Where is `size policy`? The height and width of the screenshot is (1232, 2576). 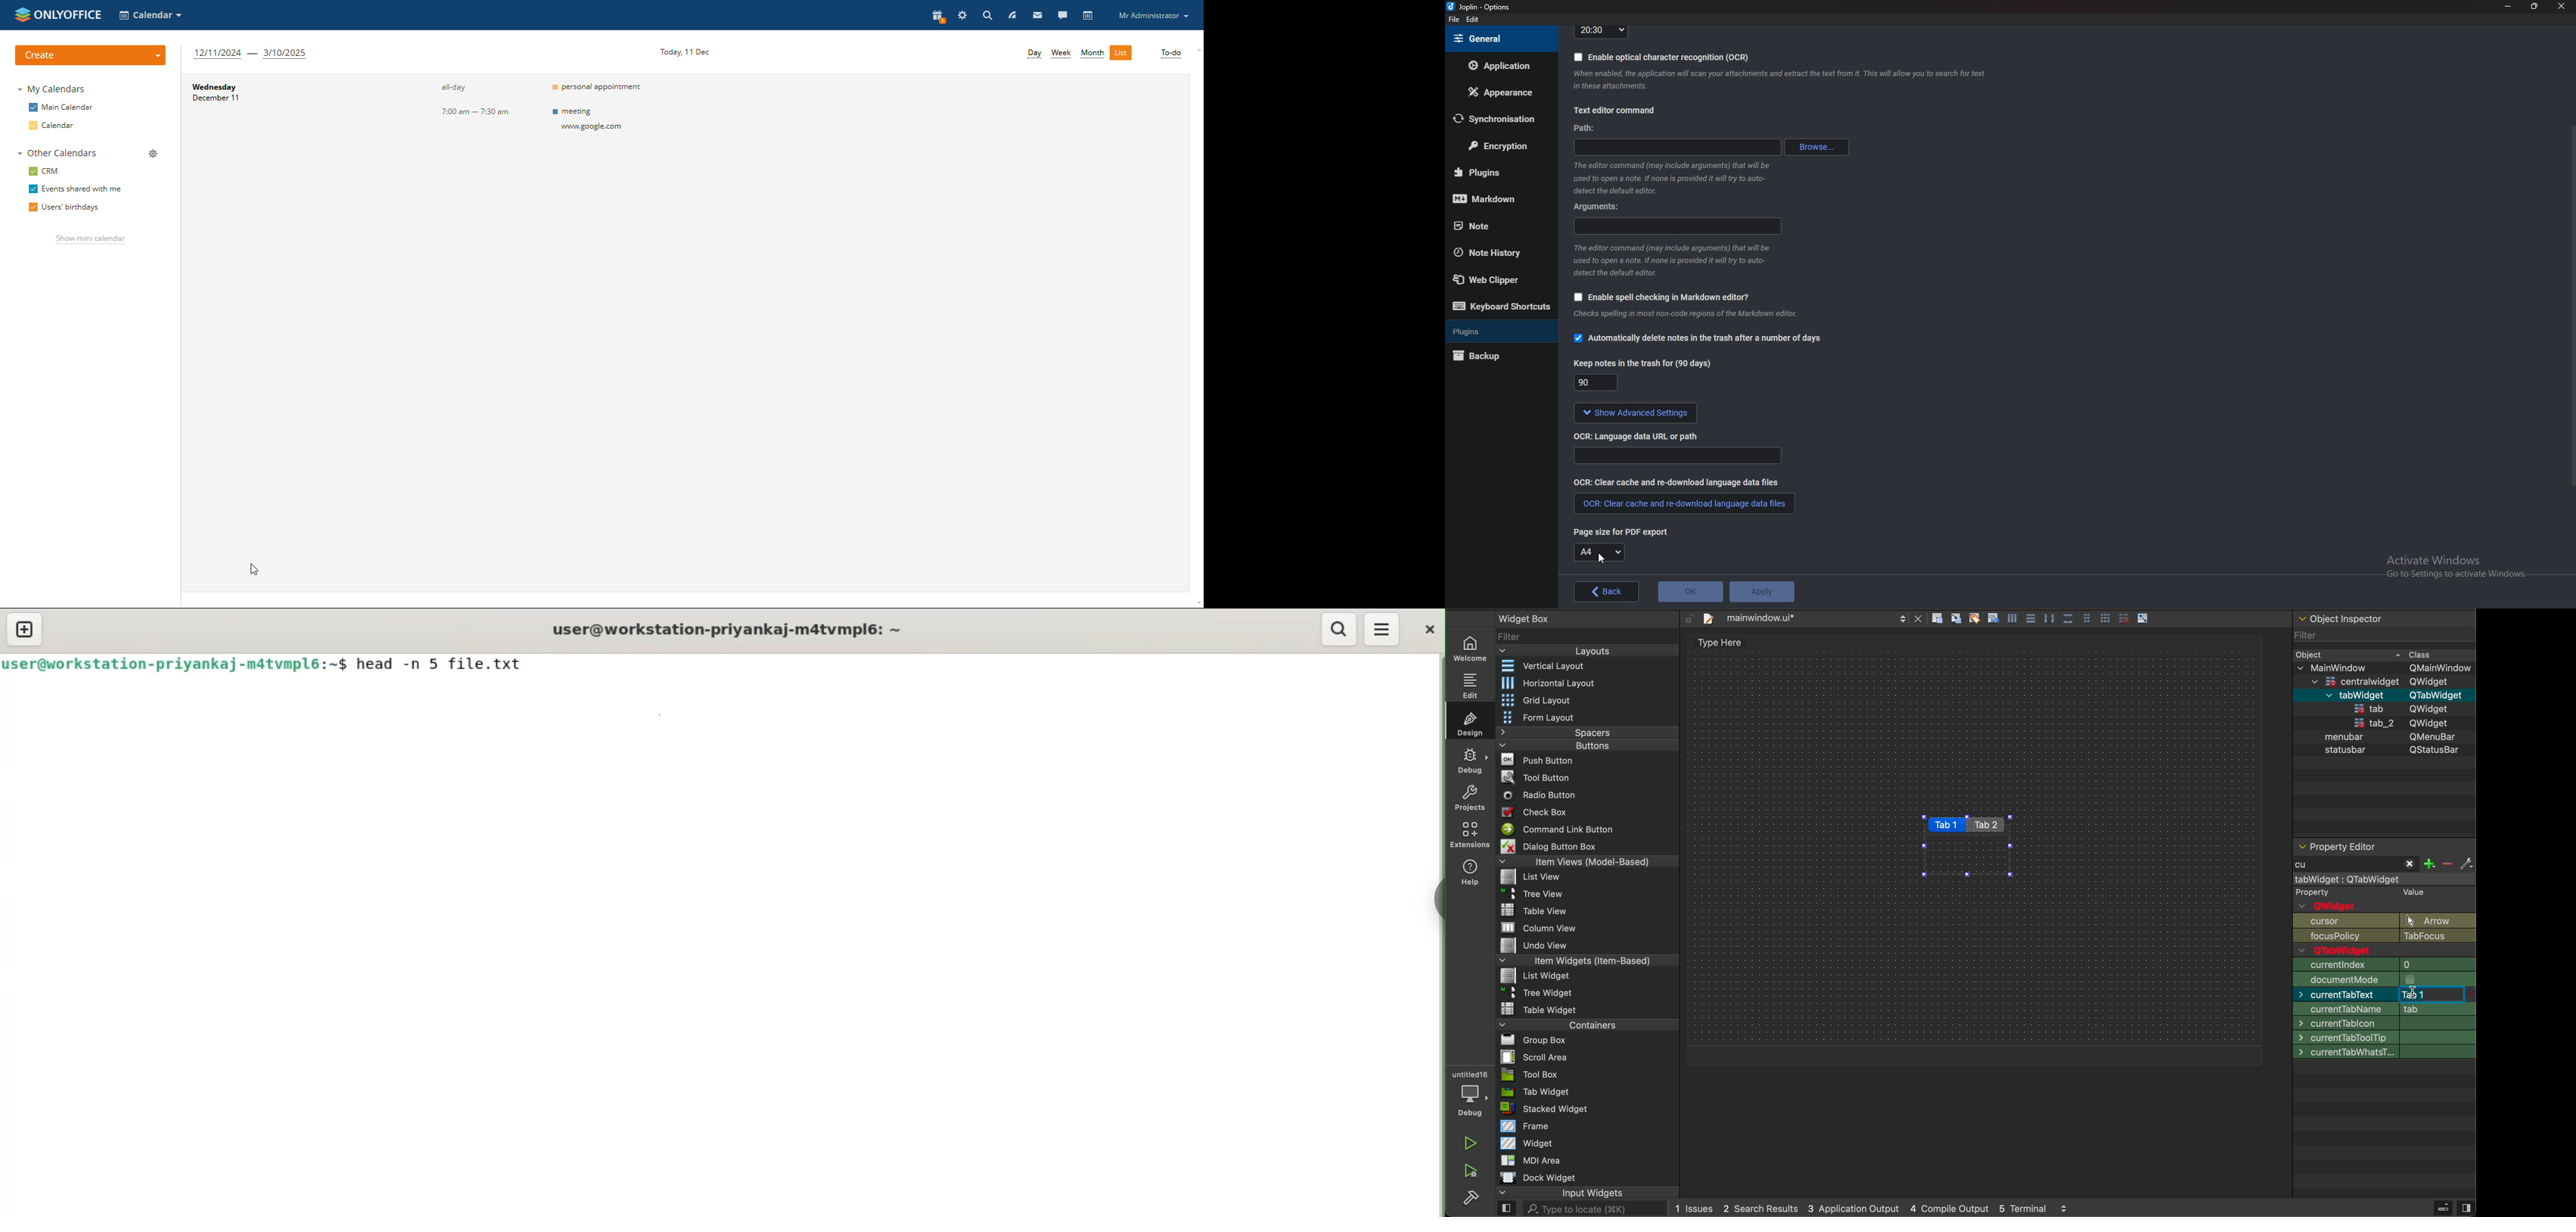
size policy is located at coordinates (2385, 979).